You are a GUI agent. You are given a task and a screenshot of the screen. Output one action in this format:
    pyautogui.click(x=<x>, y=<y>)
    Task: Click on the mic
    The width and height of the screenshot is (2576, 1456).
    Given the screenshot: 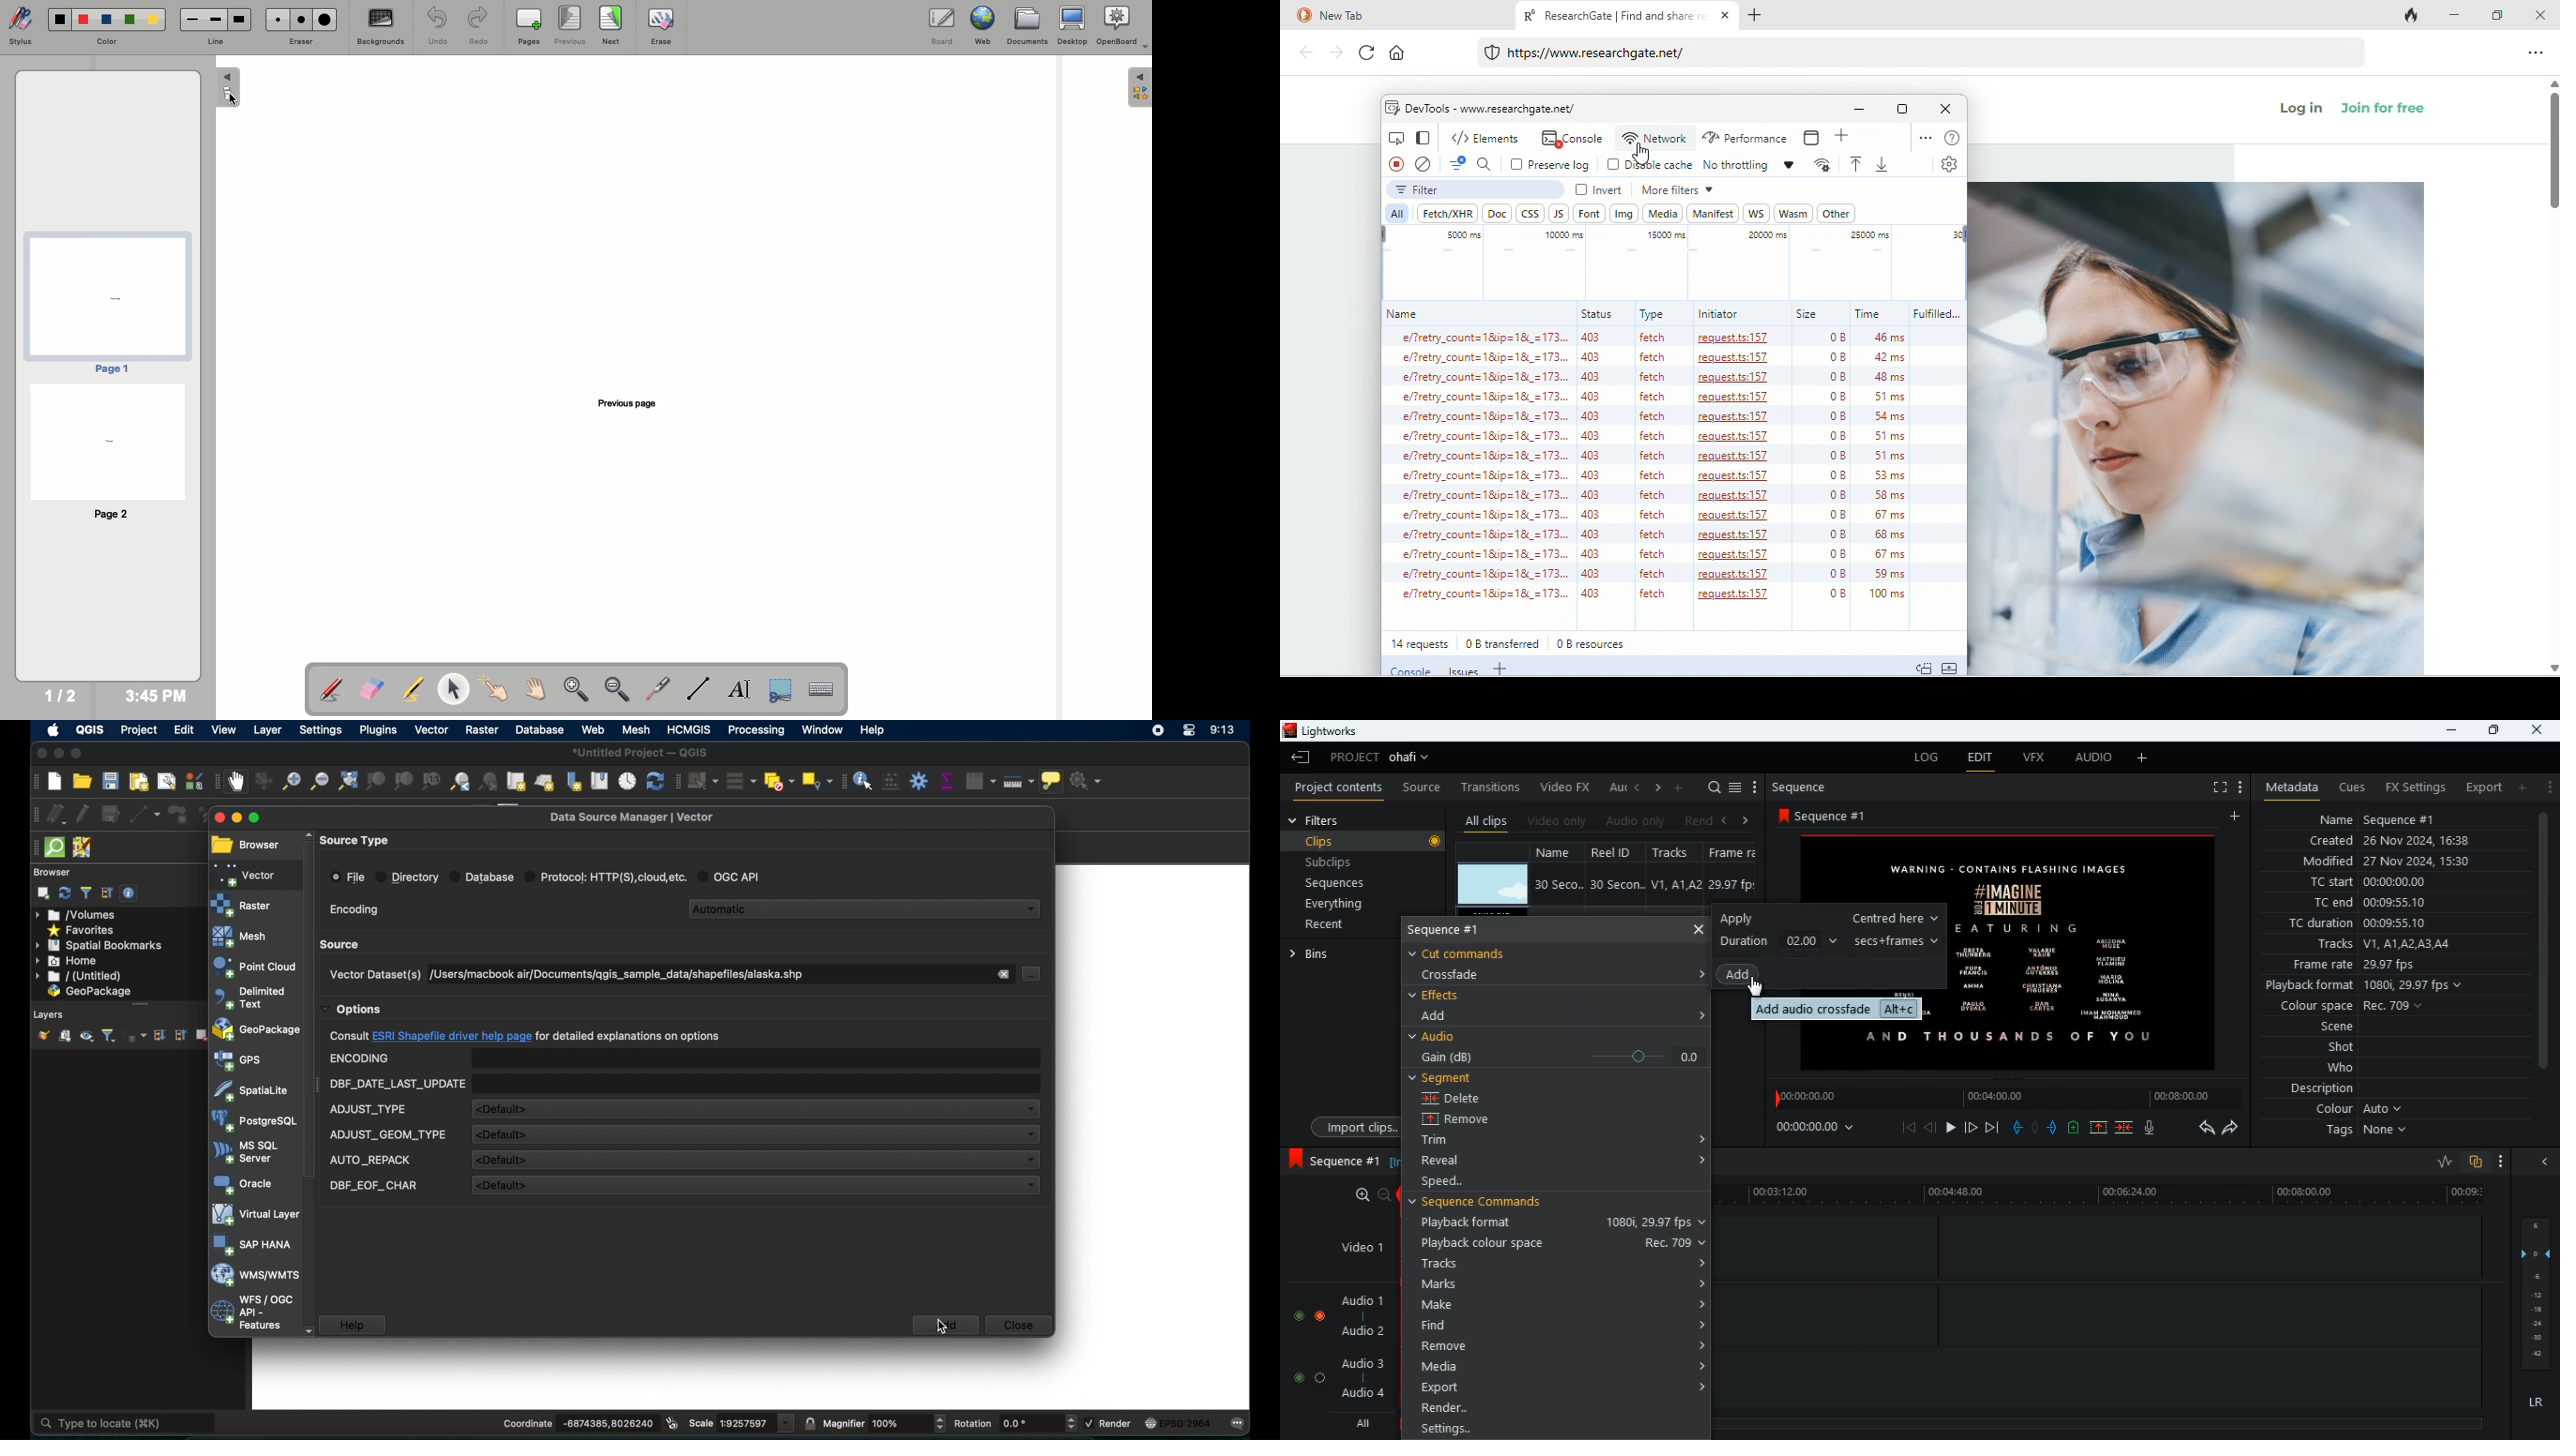 What is the action you would take?
    pyautogui.click(x=2151, y=1127)
    